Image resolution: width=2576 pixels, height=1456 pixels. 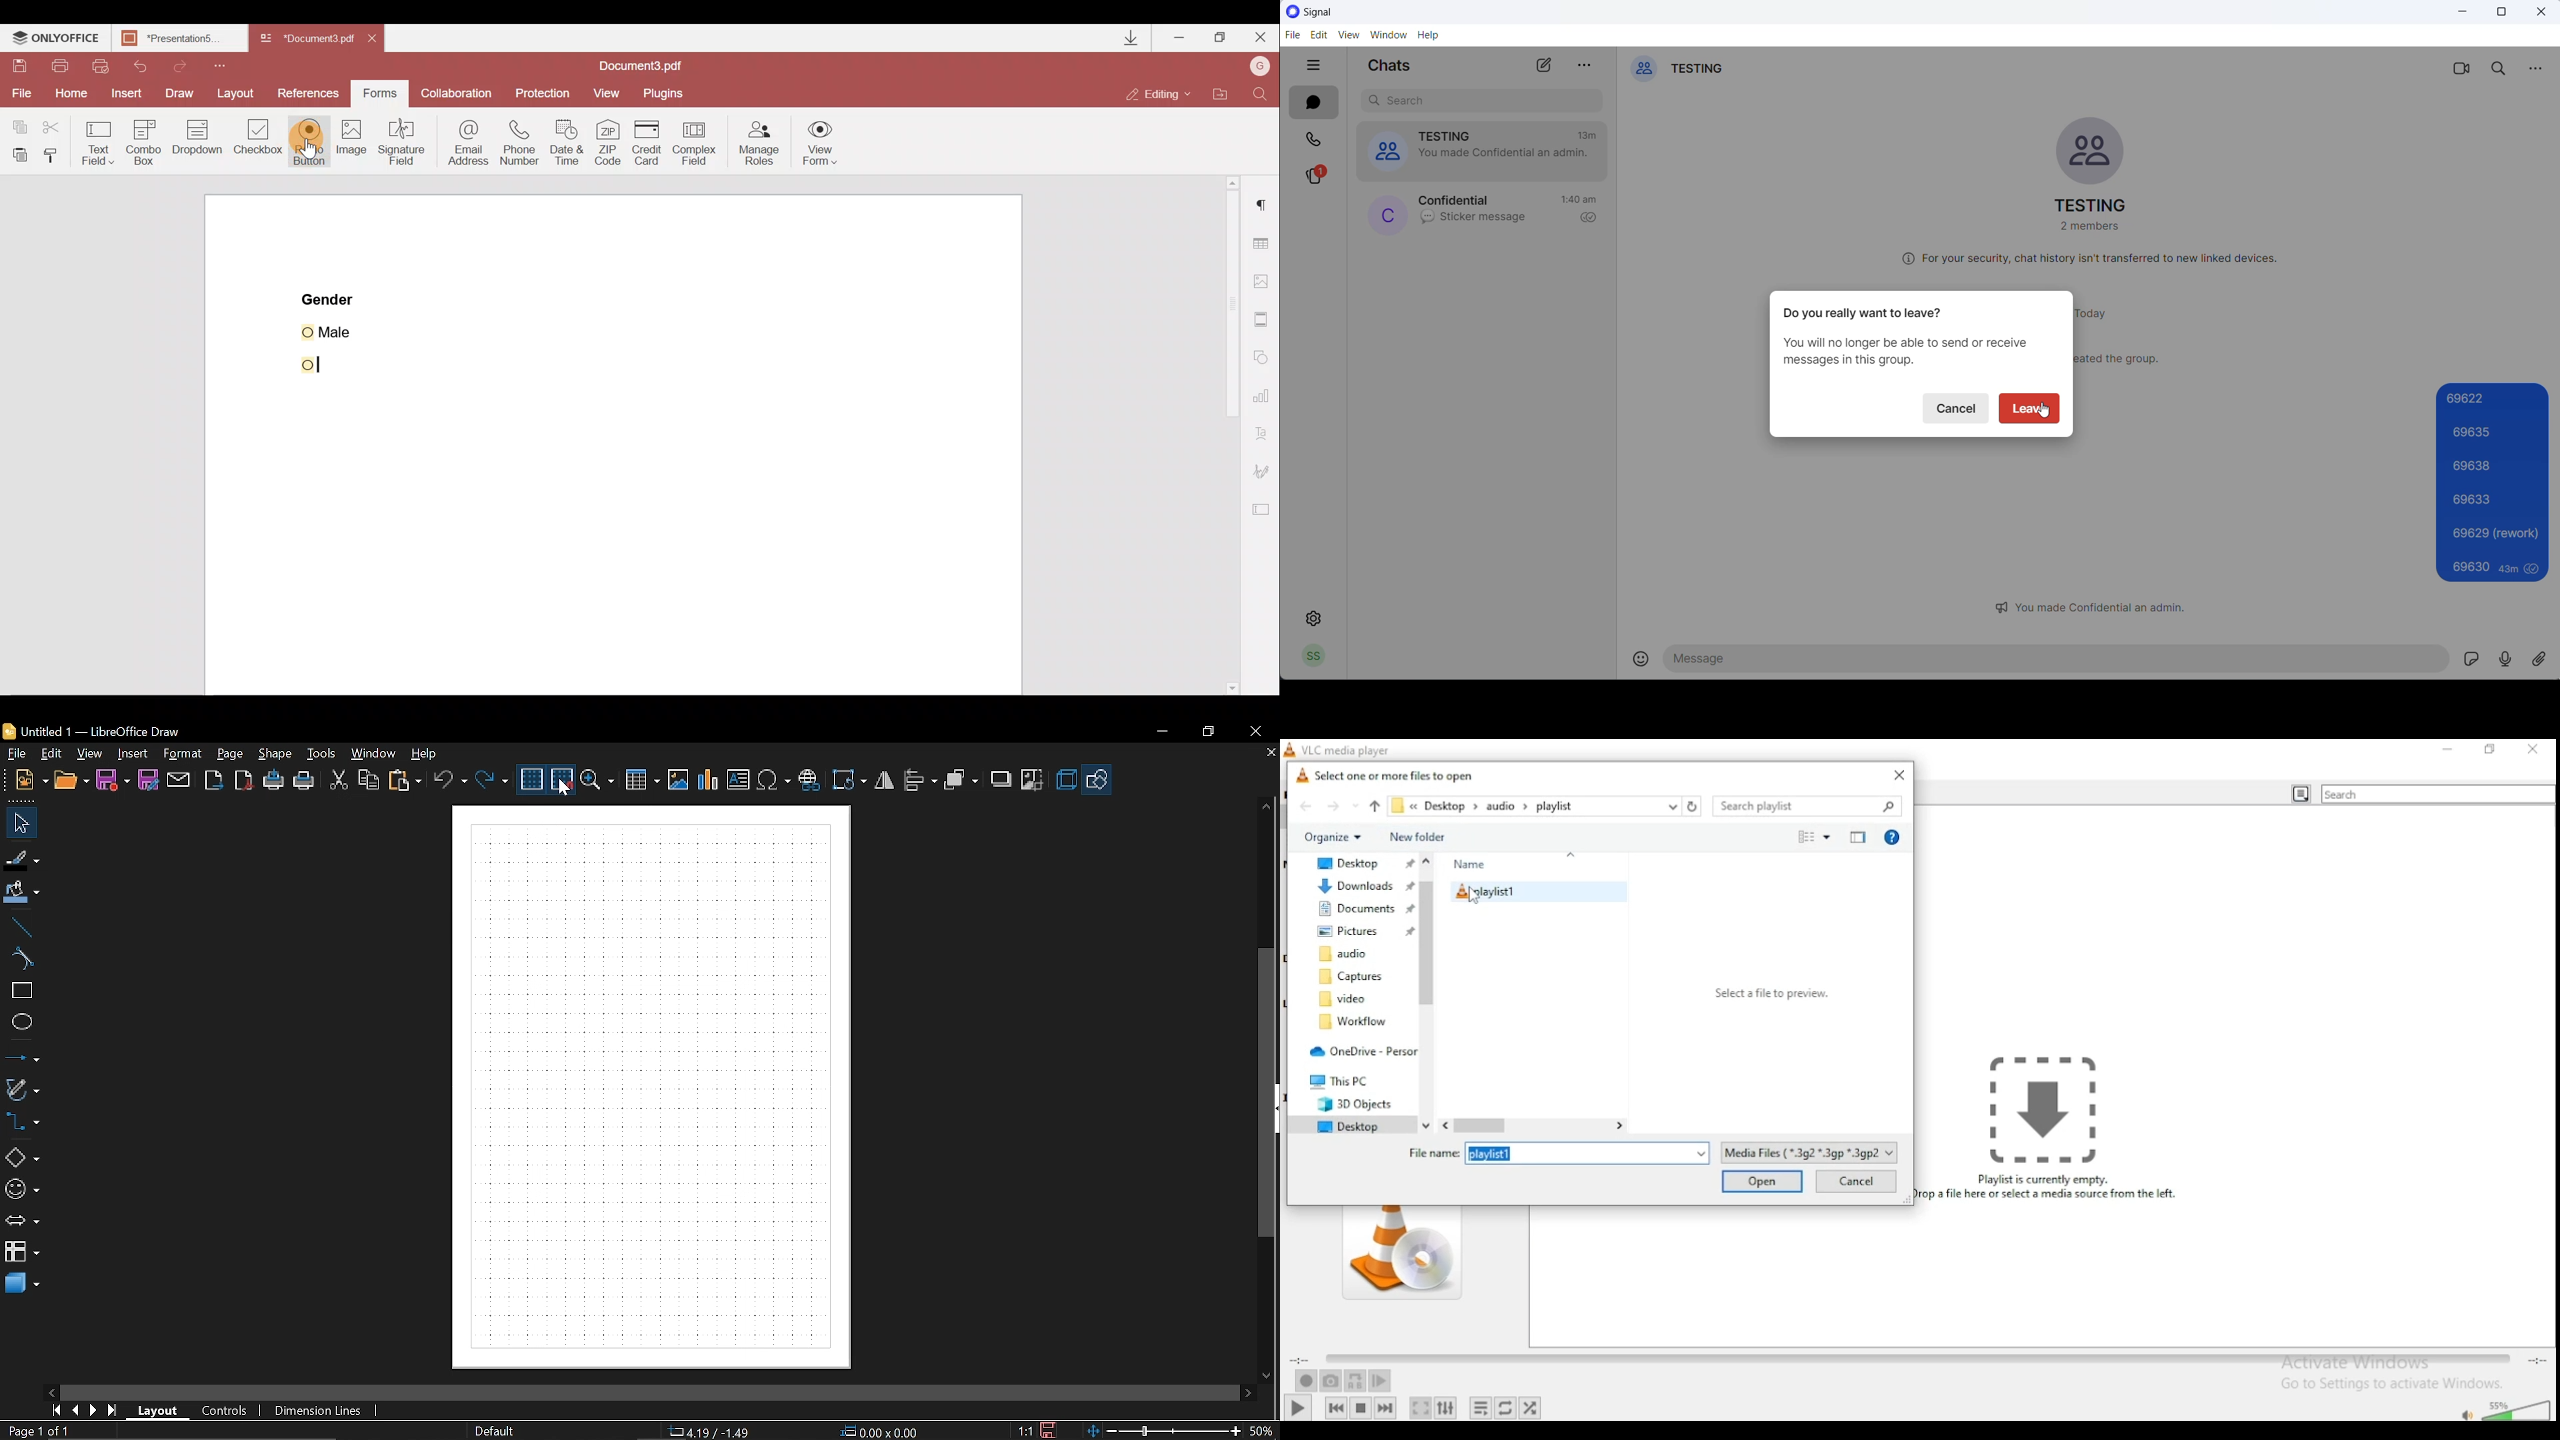 I want to click on toggle playlist, so click(x=1481, y=1408).